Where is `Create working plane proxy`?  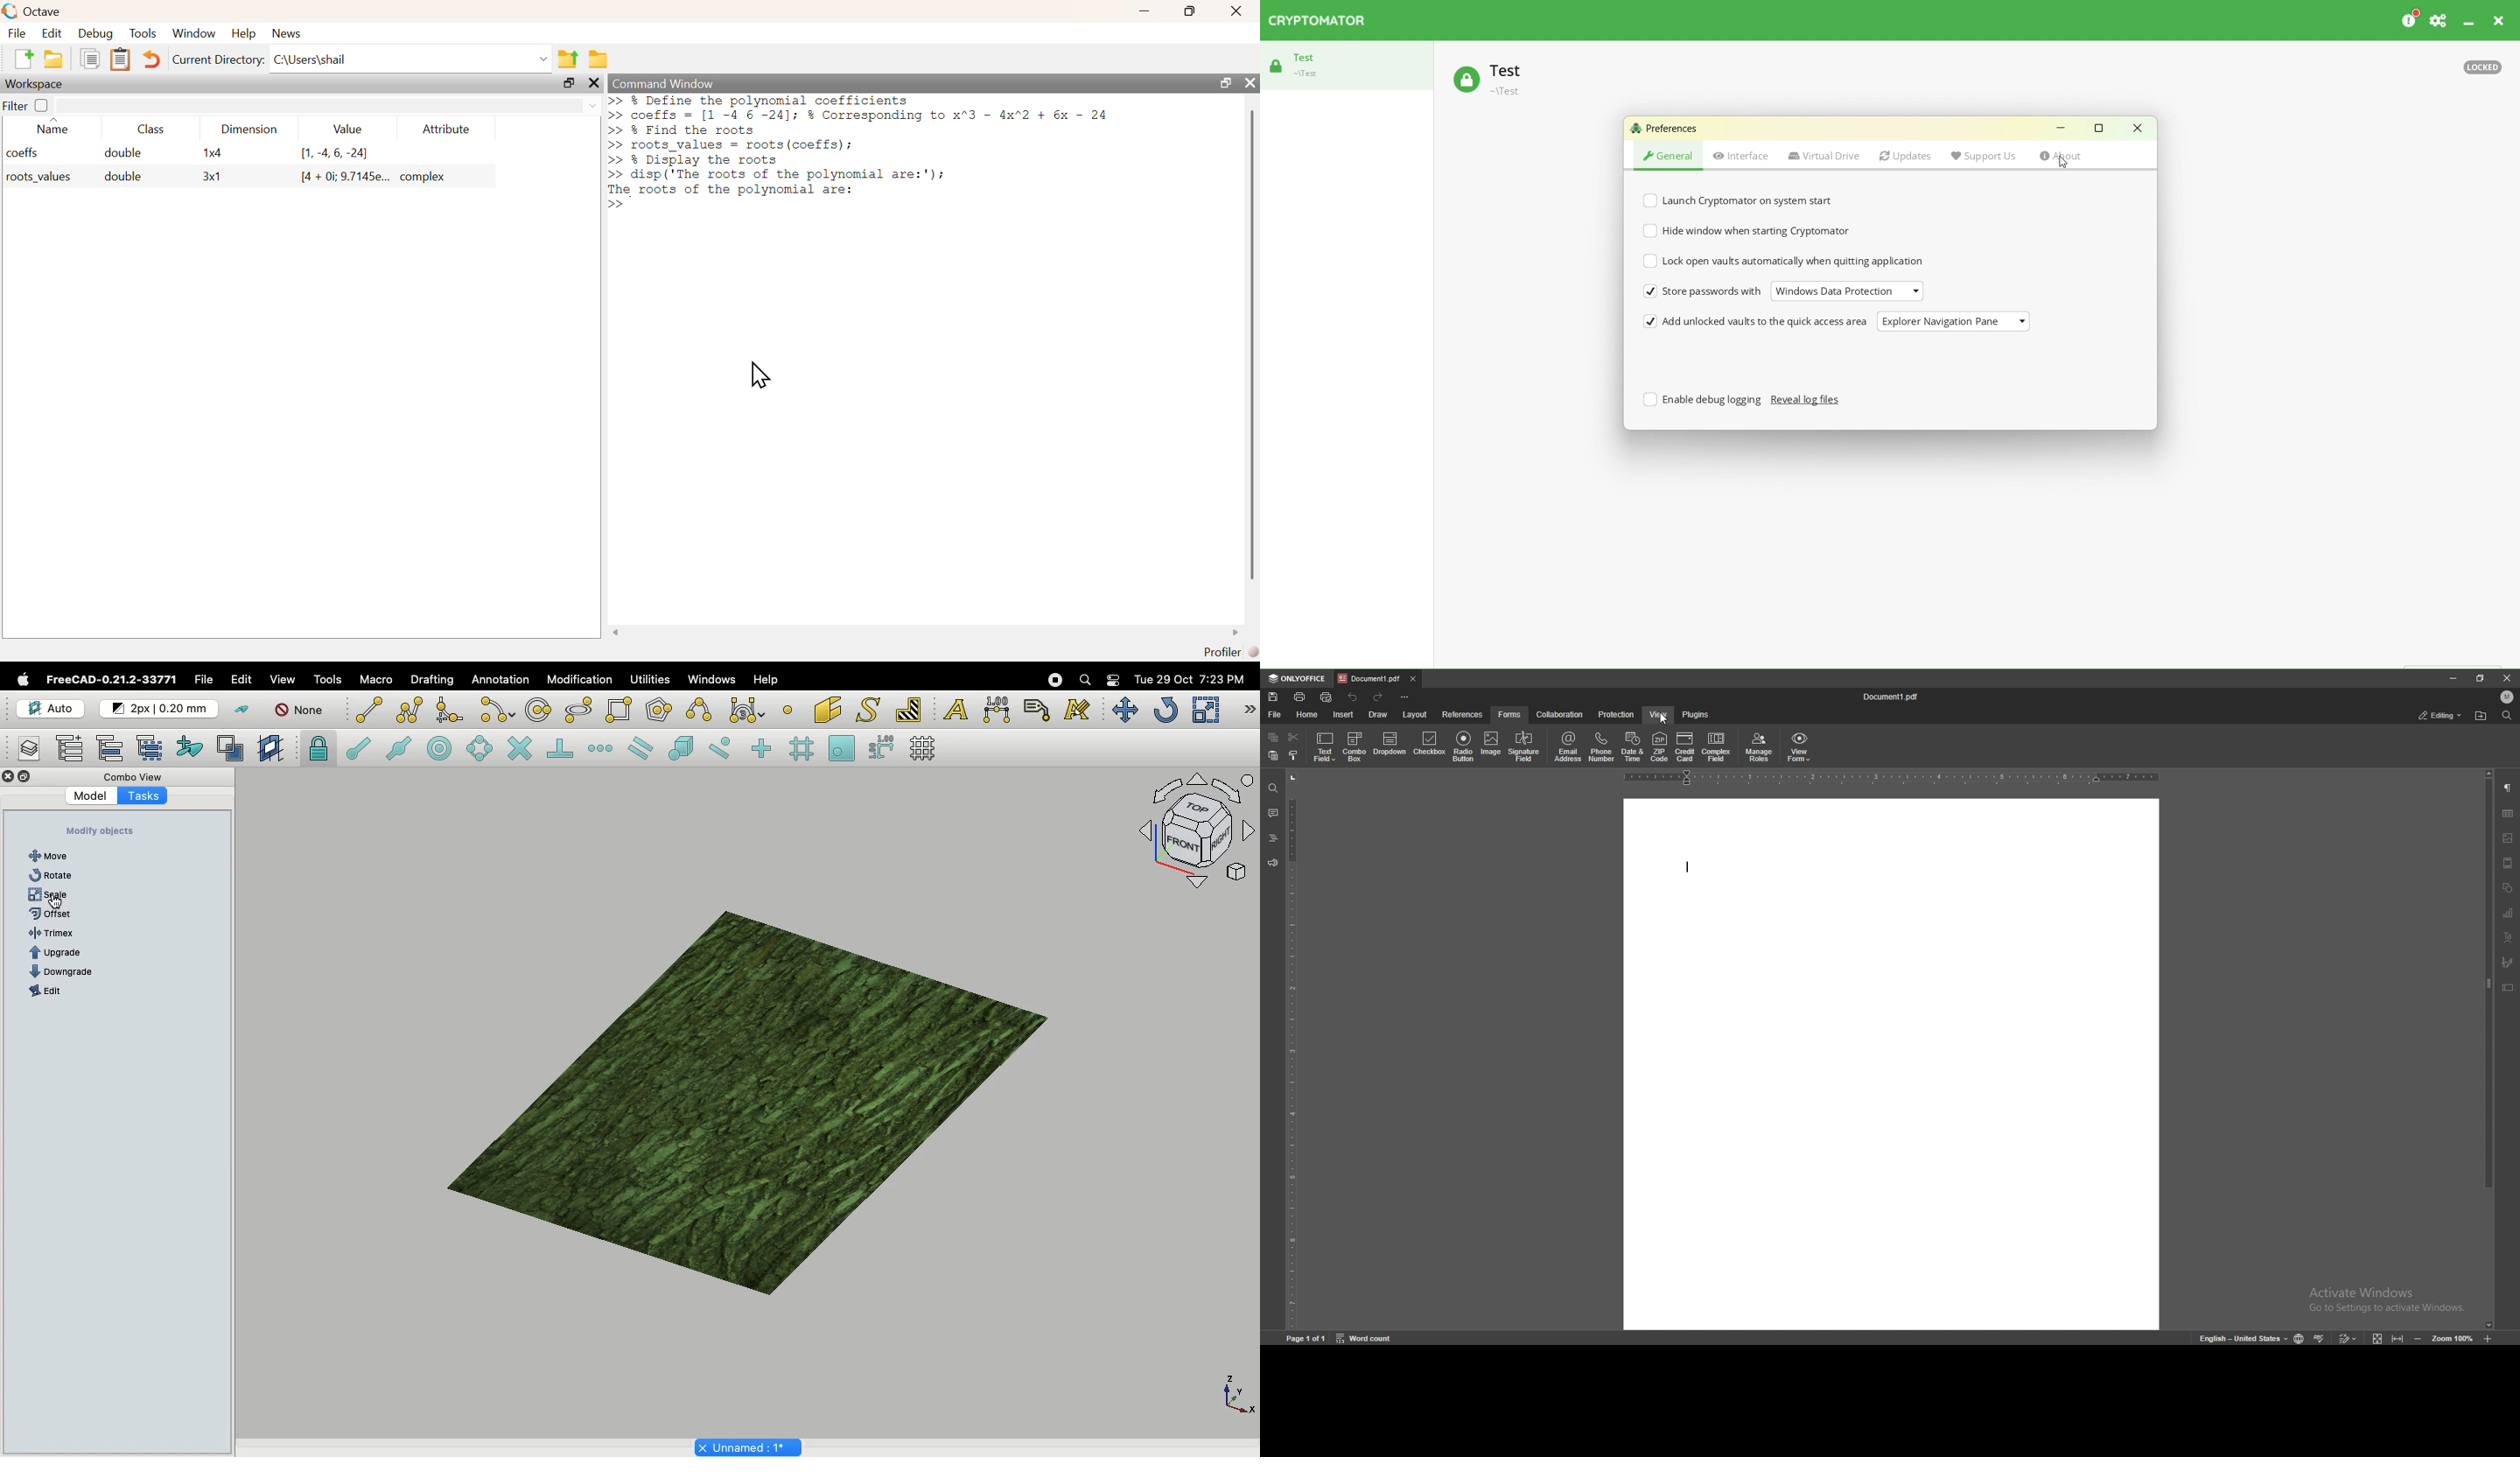
Create working plane proxy is located at coordinates (273, 750).